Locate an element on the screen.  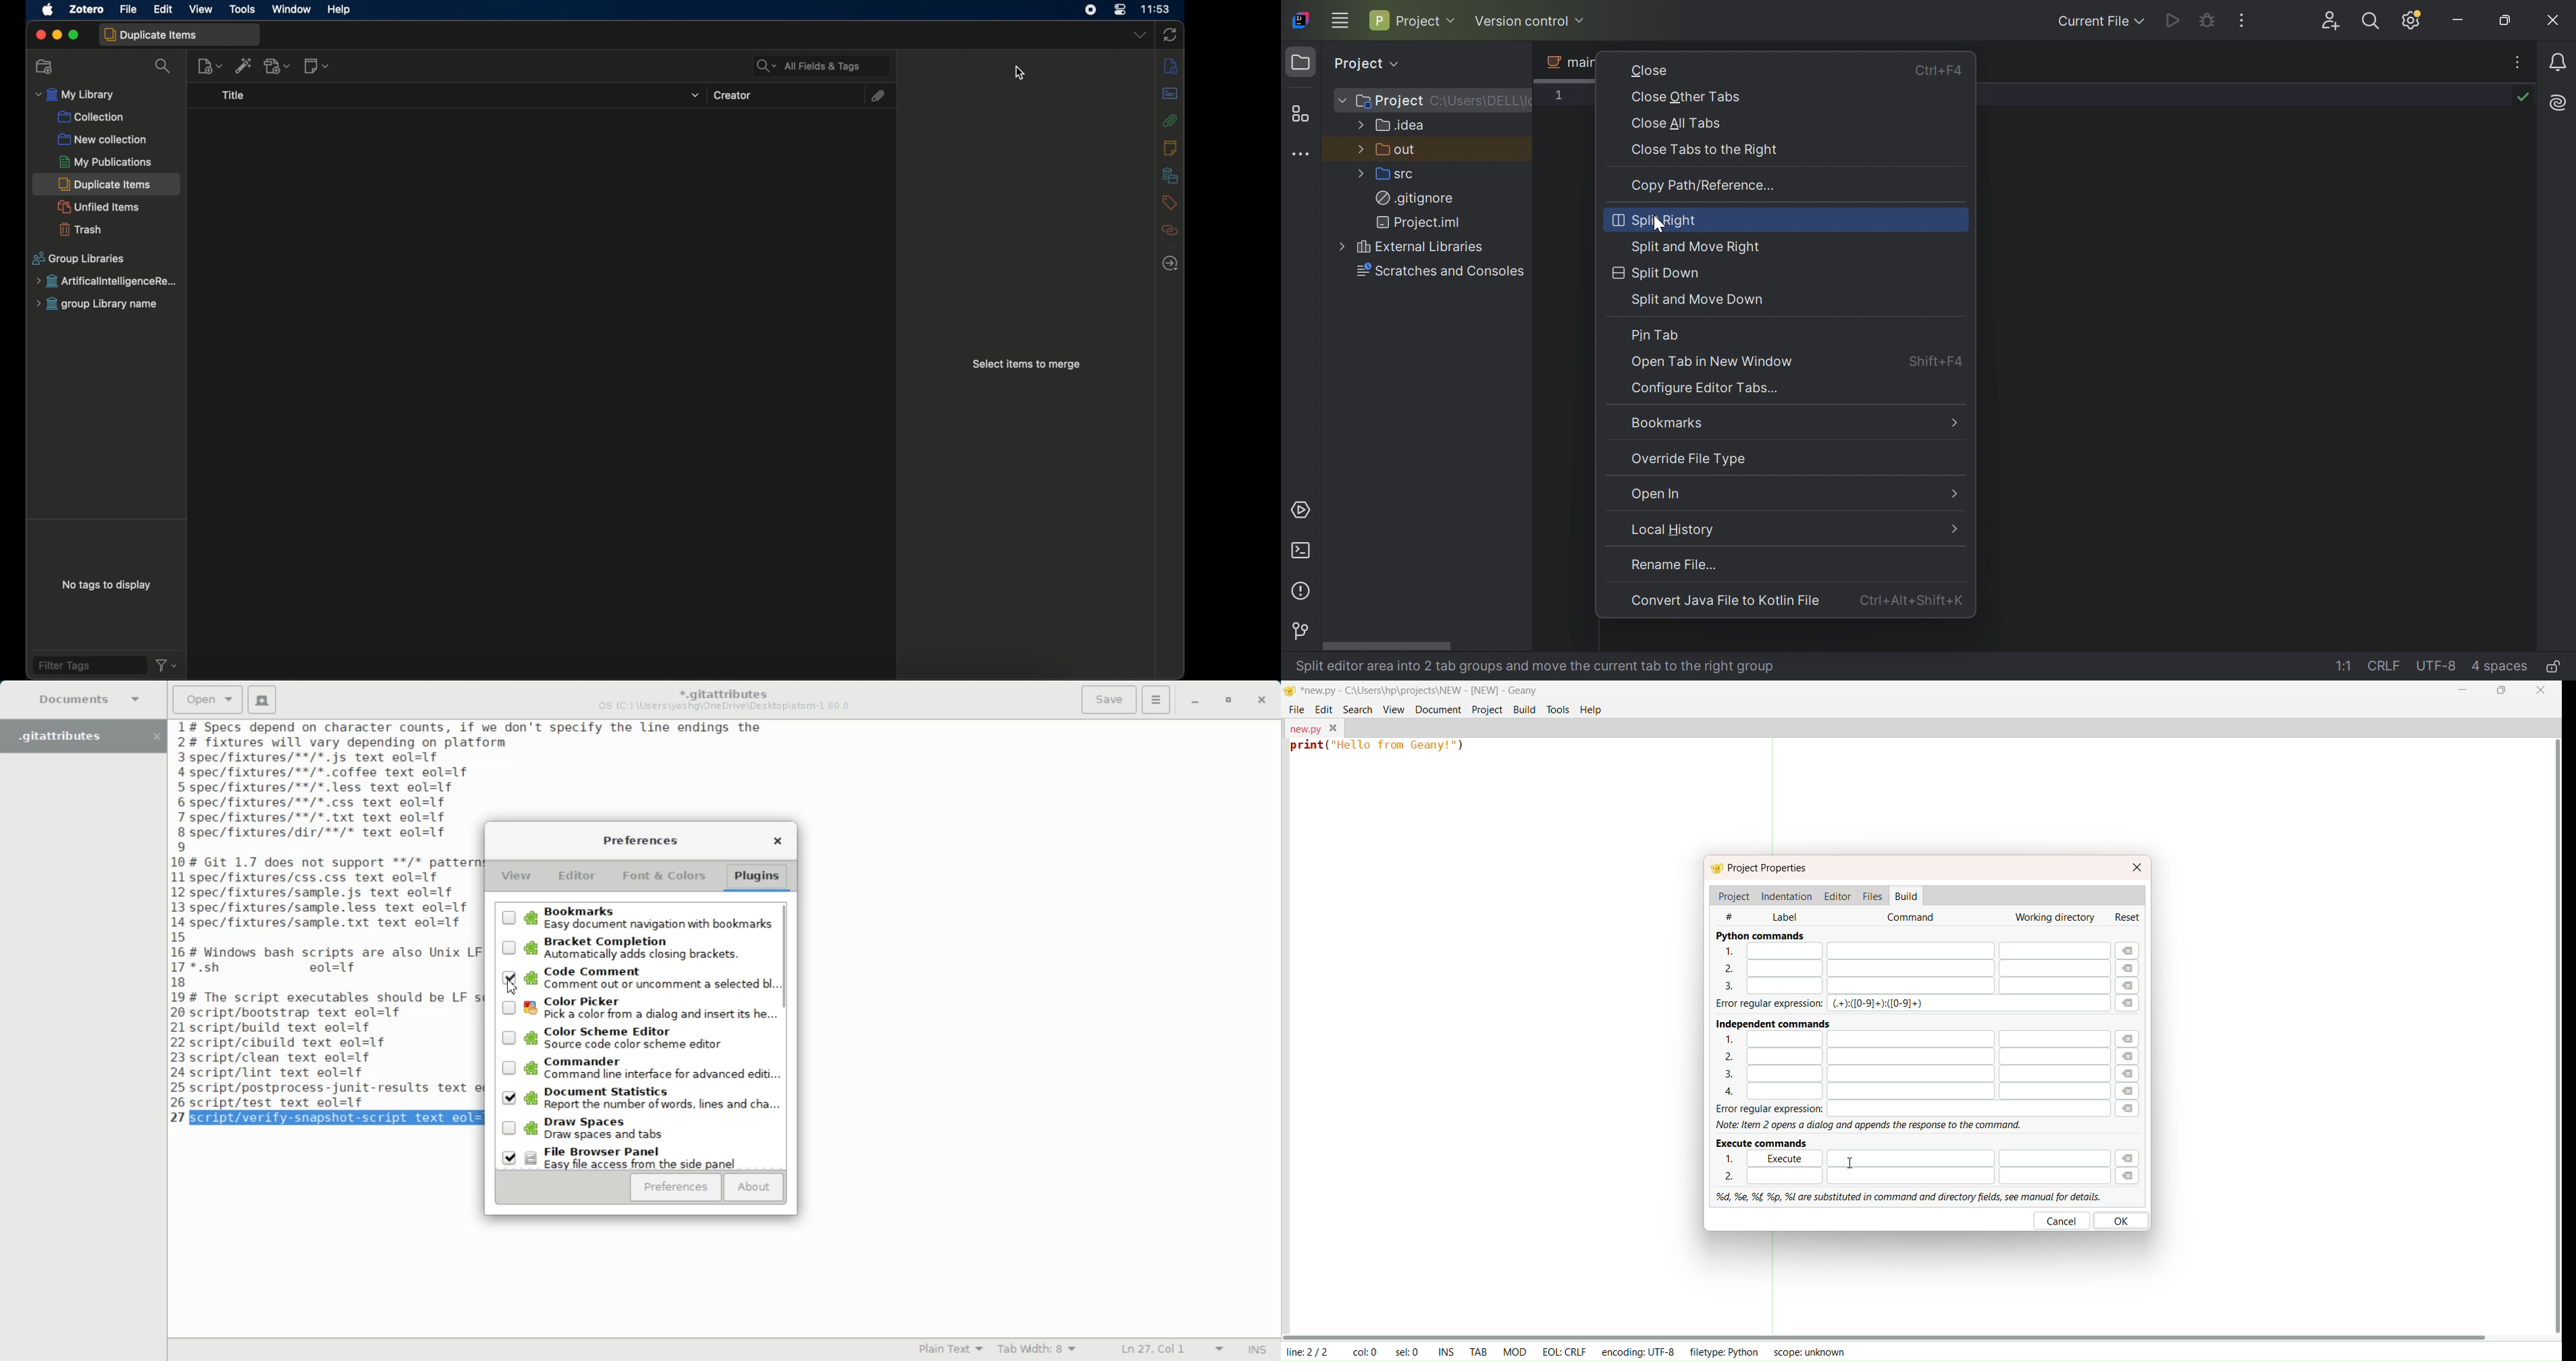
Make file read-only is located at coordinates (2554, 665).